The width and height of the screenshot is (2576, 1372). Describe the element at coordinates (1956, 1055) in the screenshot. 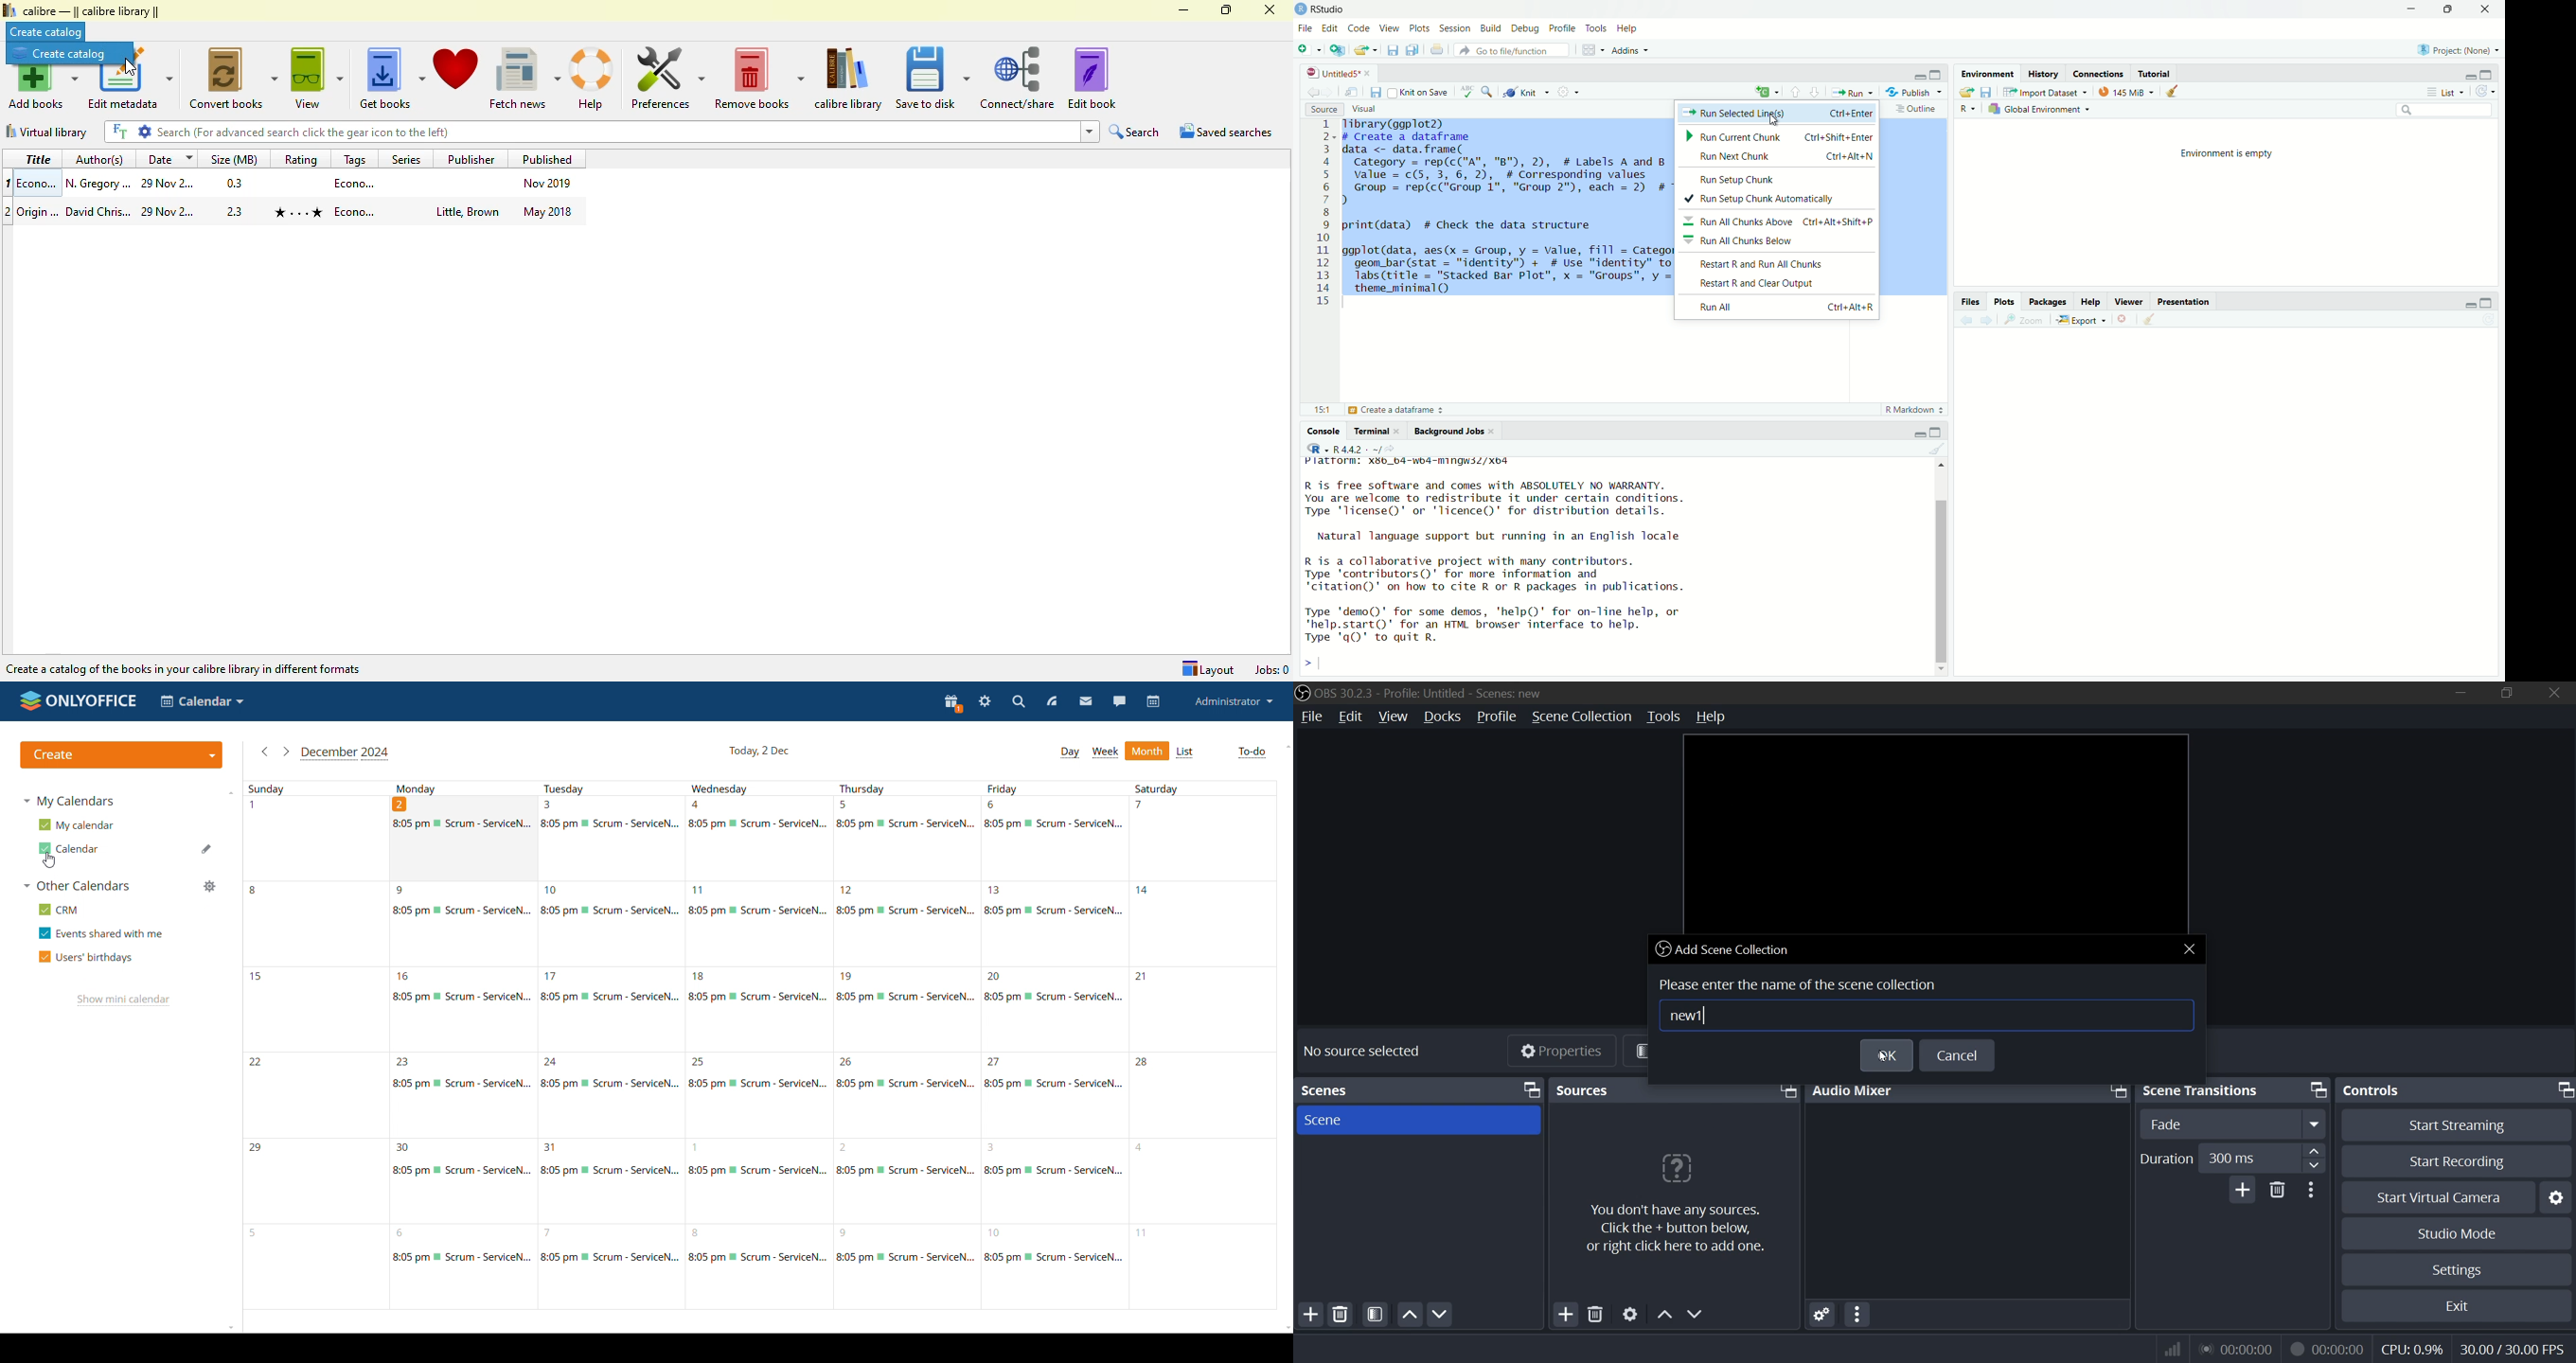

I see `cancel` at that location.